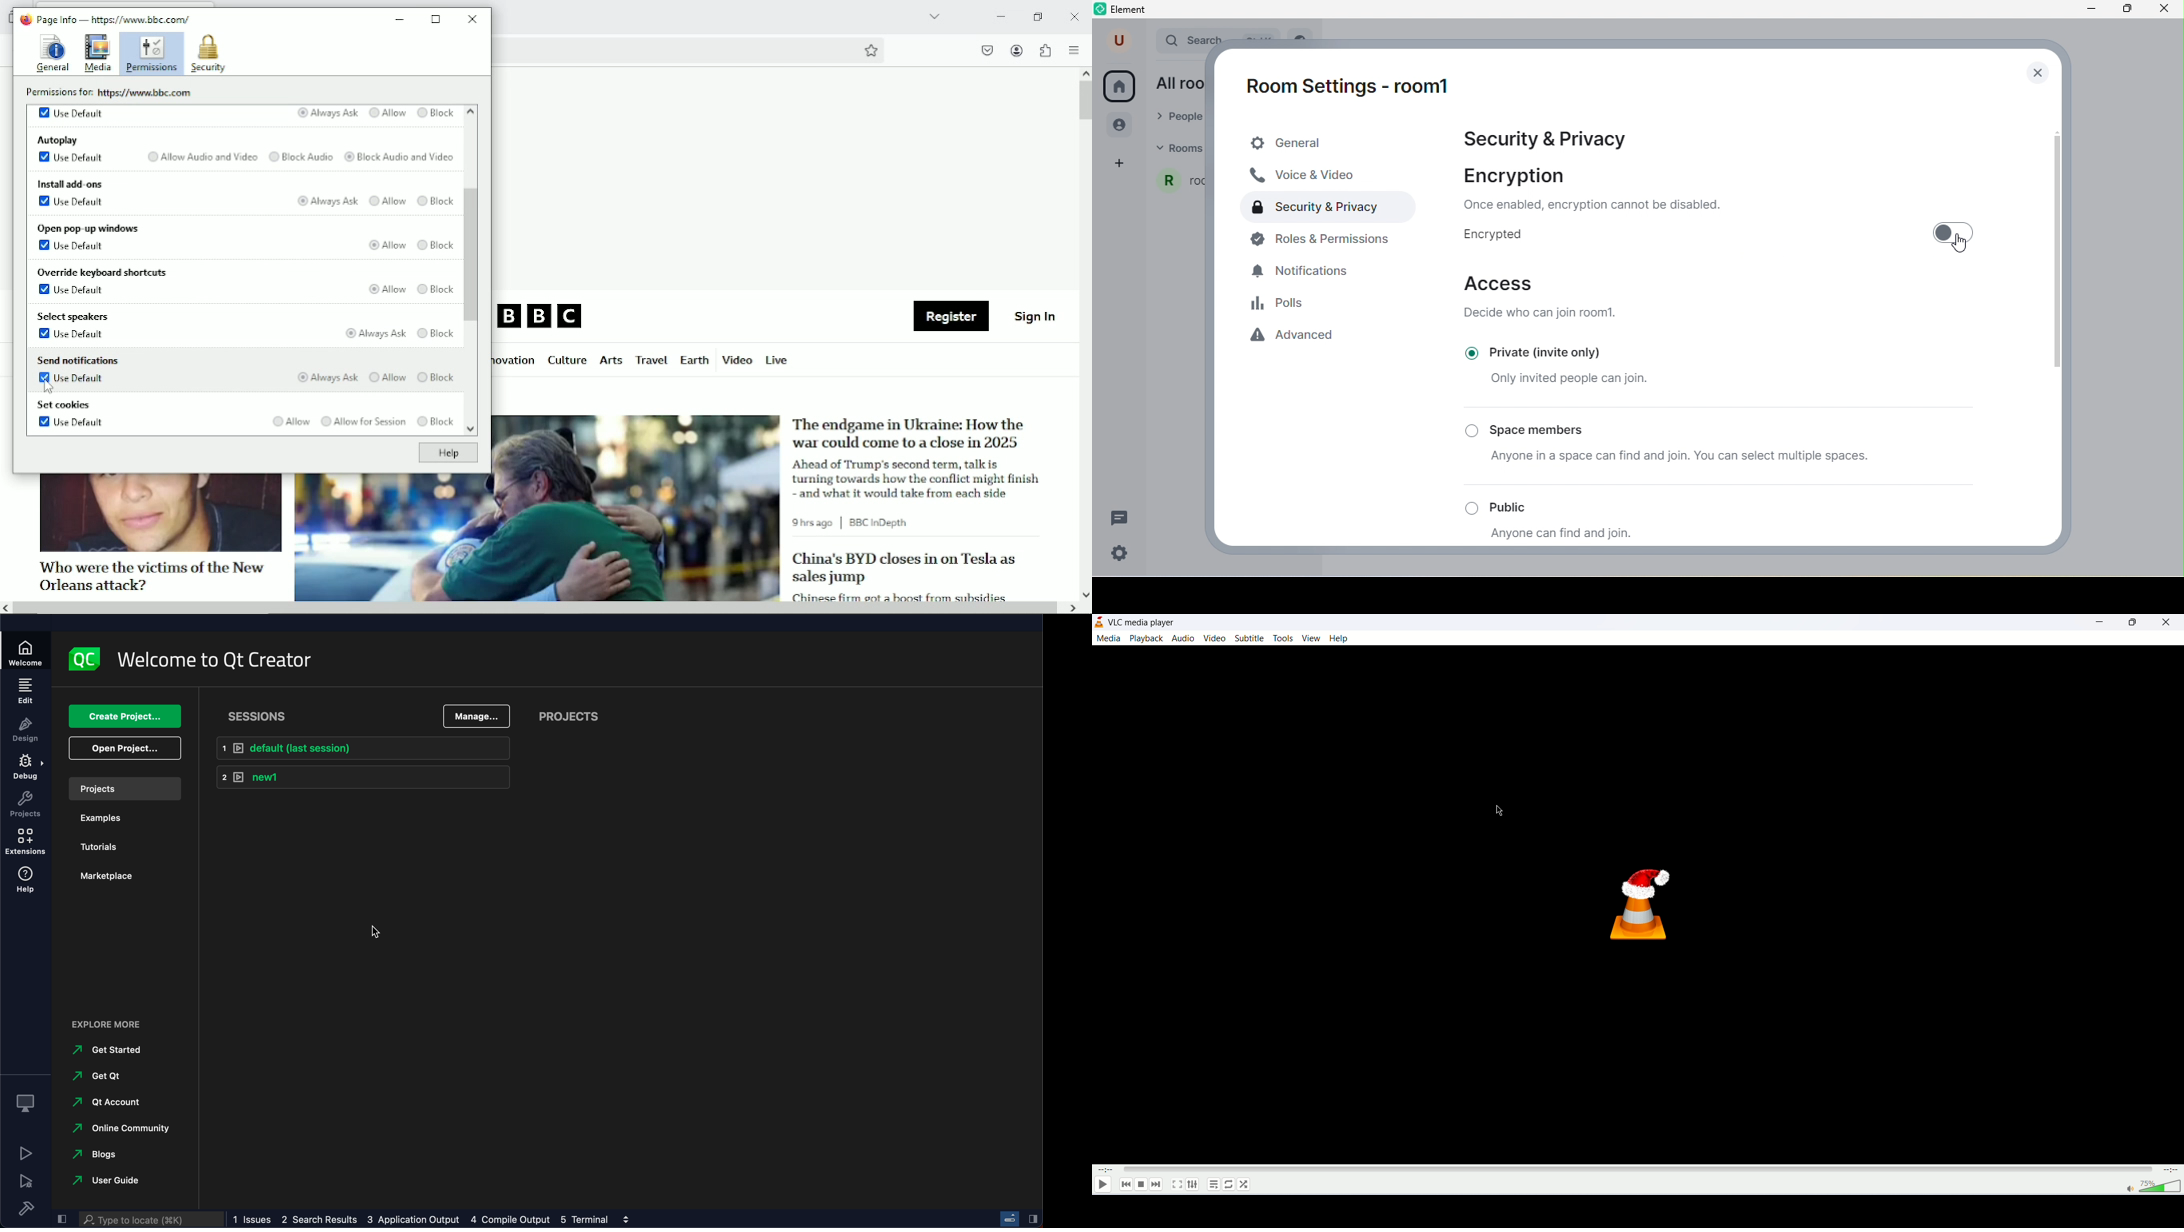  What do you see at coordinates (1105, 1171) in the screenshot?
I see `played time` at bounding box center [1105, 1171].